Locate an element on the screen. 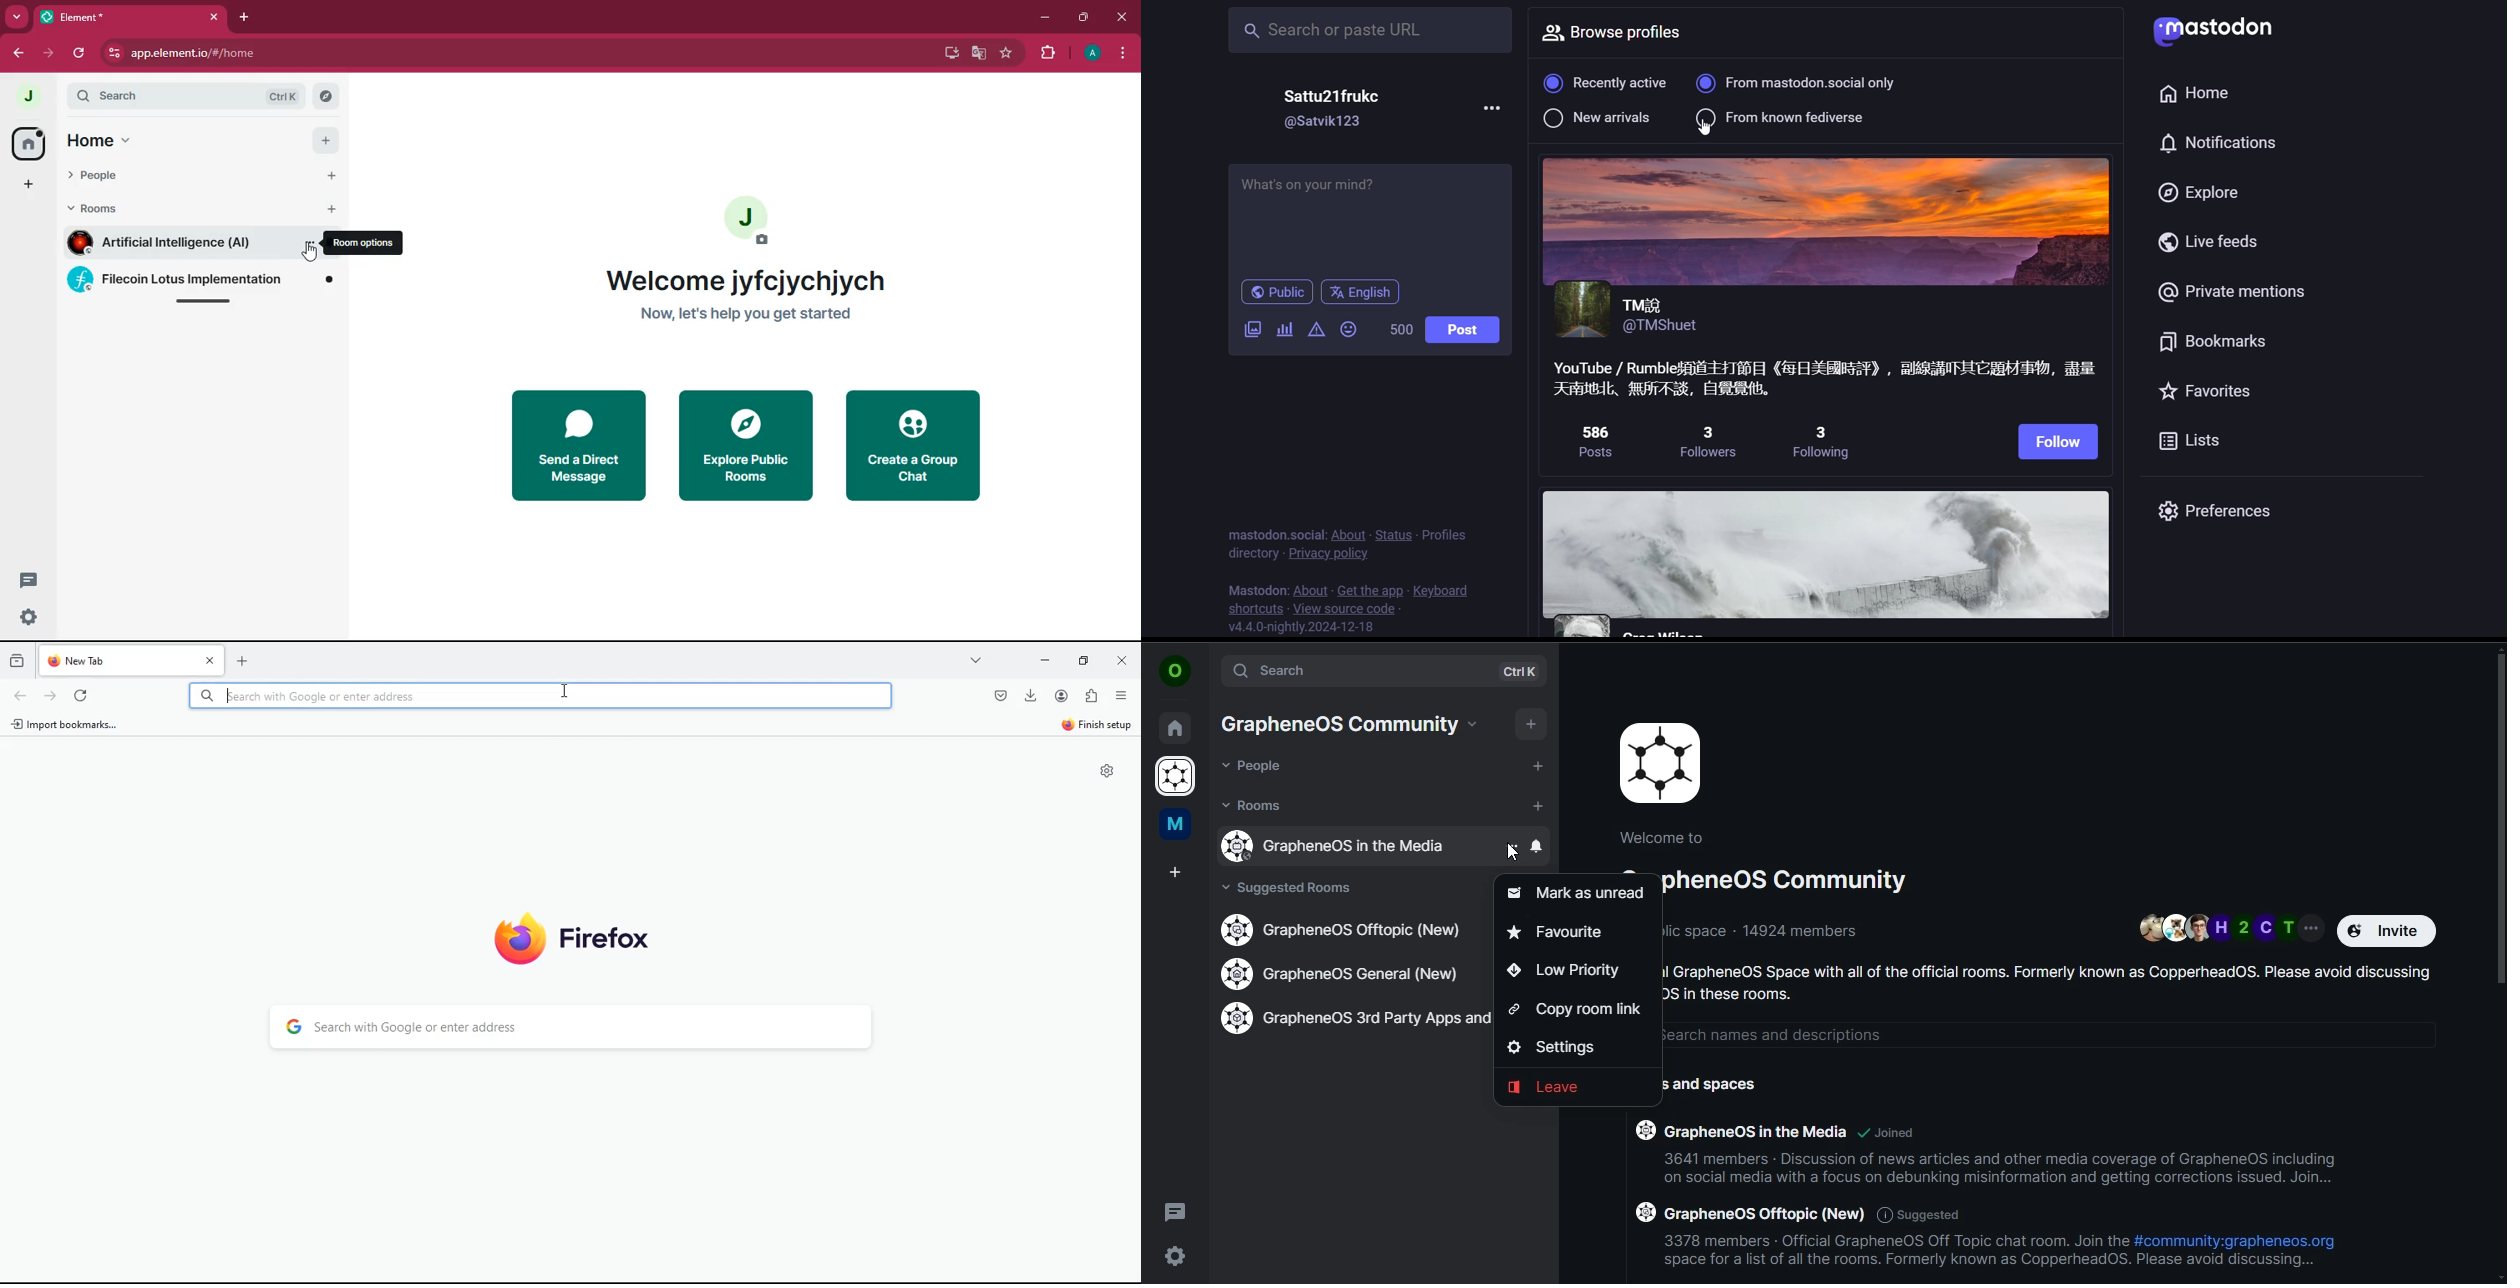 This screenshot has width=2520, height=1288. content warning is located at coordinates (1315, 327).